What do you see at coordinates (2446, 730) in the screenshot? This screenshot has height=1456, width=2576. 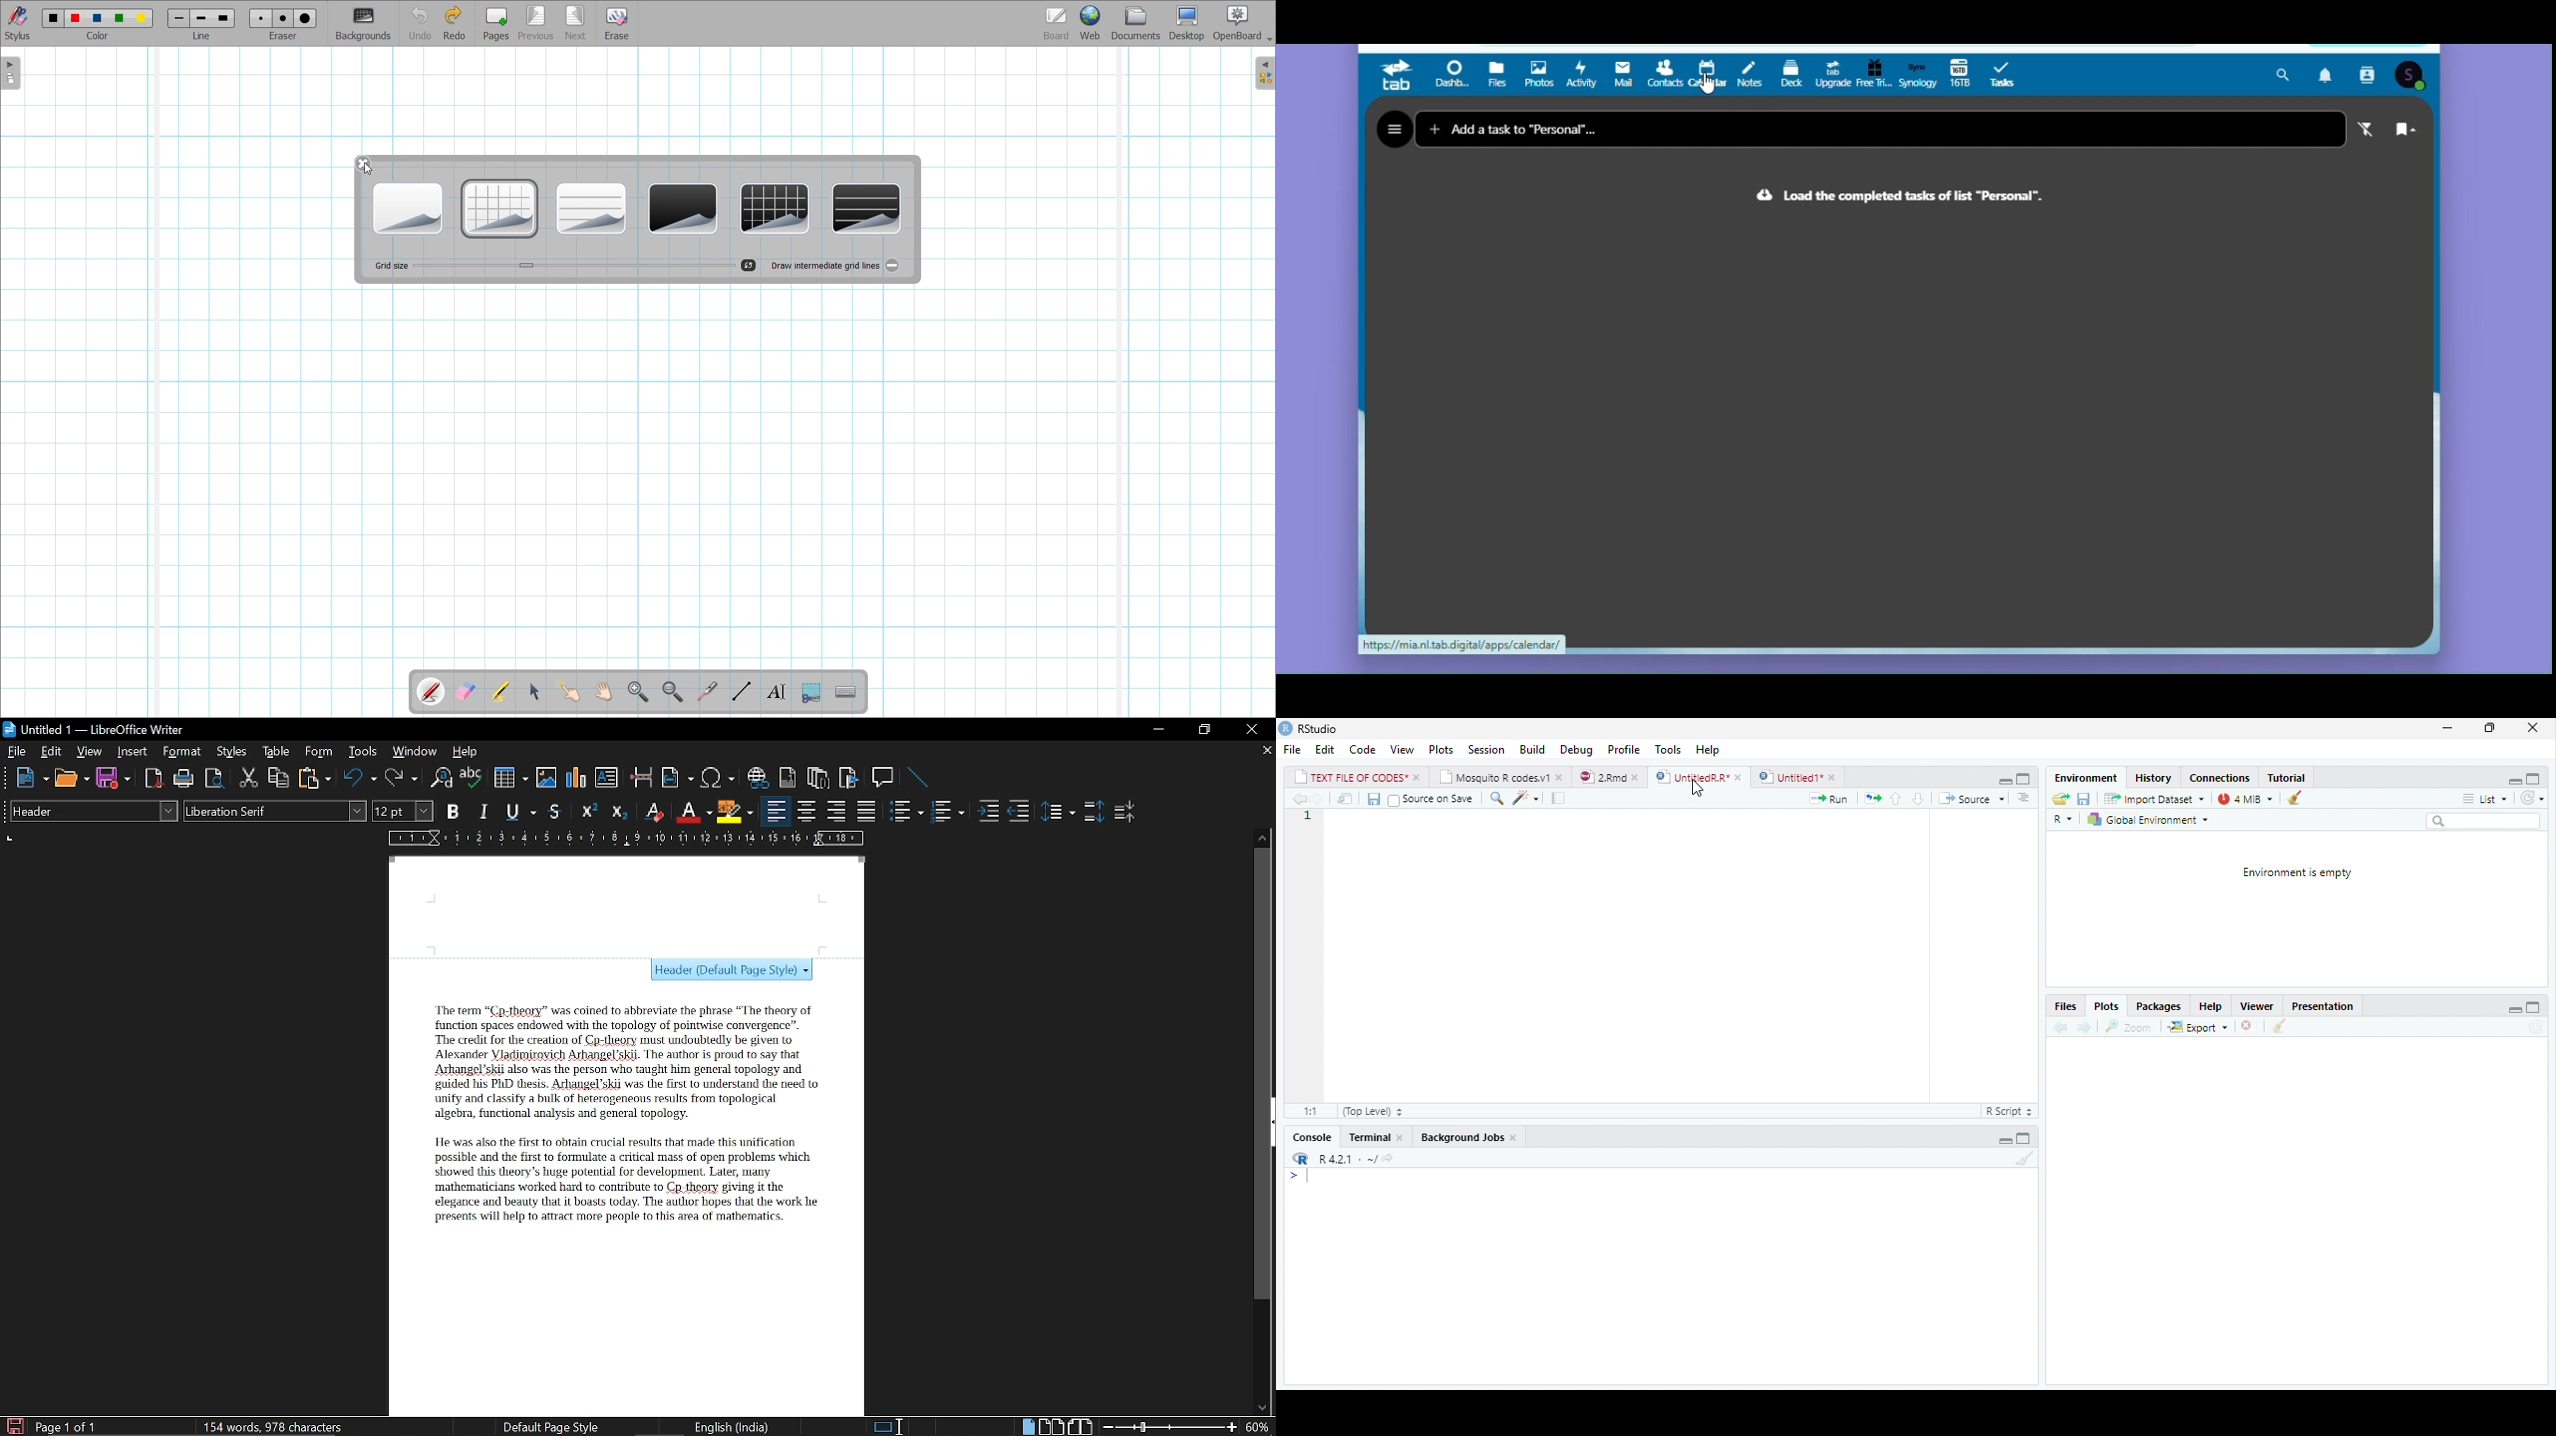 I see `minimize` at bounding box center [2446, 730].